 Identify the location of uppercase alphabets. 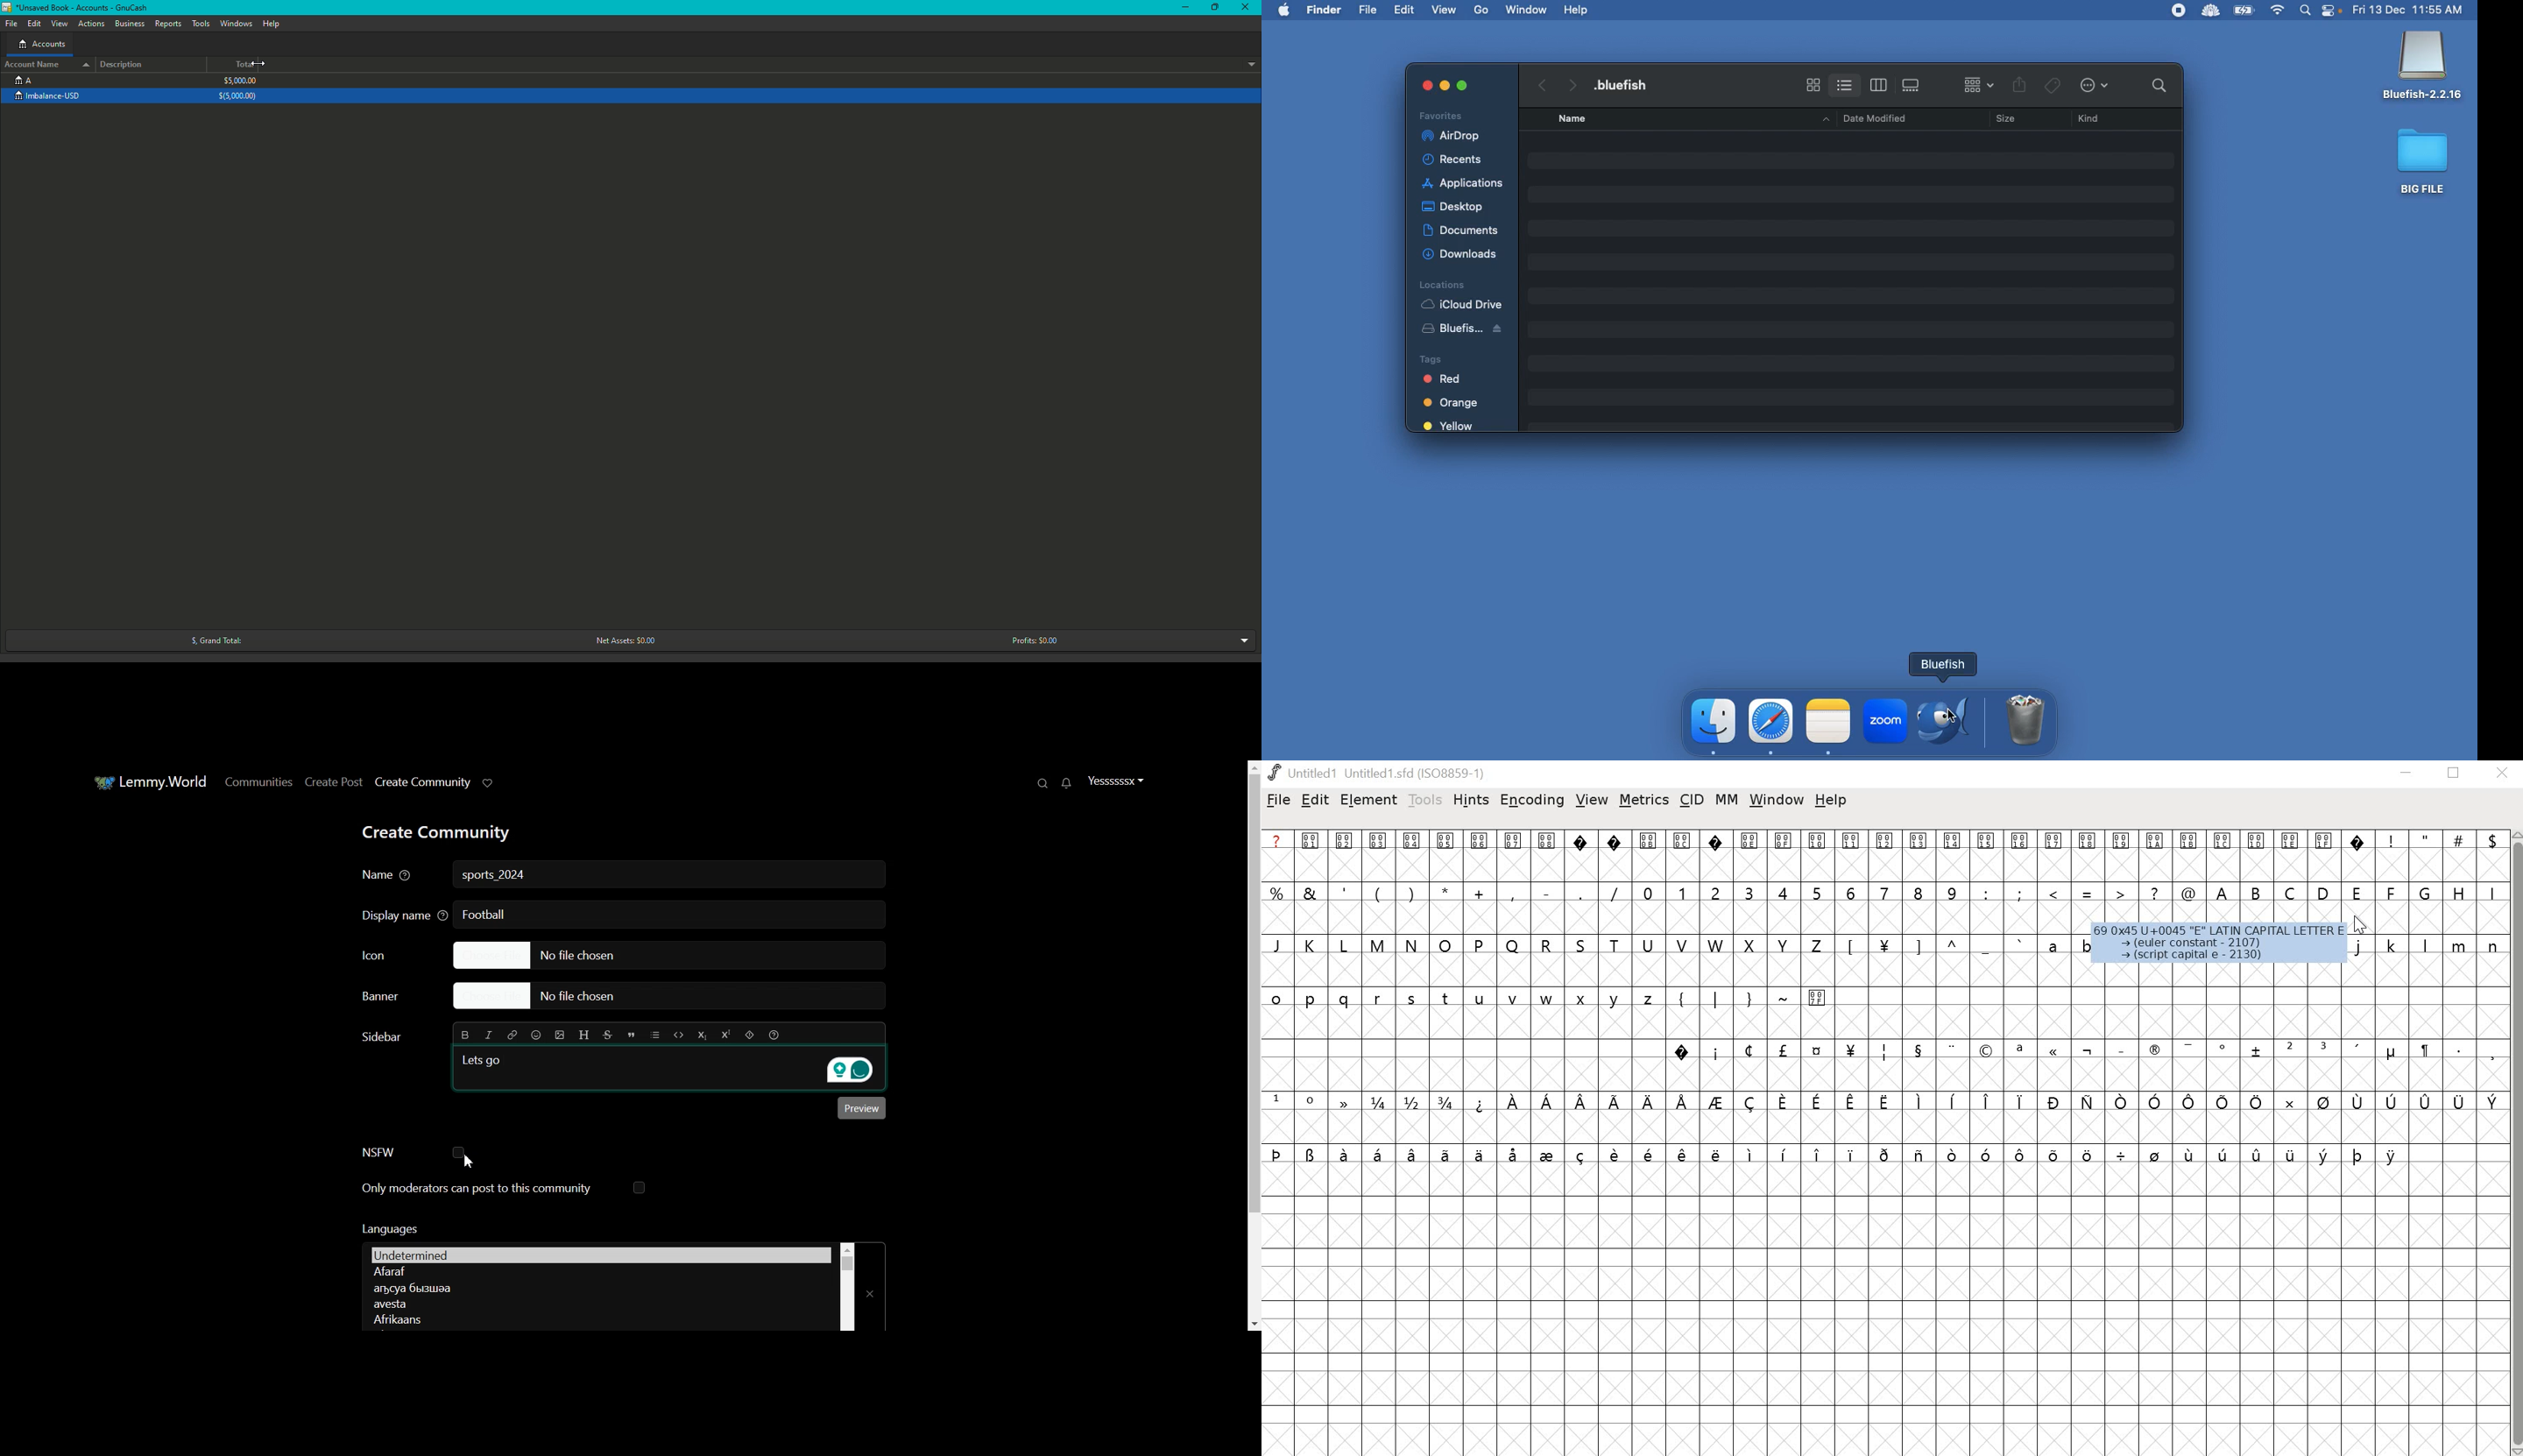
(1548, 944).